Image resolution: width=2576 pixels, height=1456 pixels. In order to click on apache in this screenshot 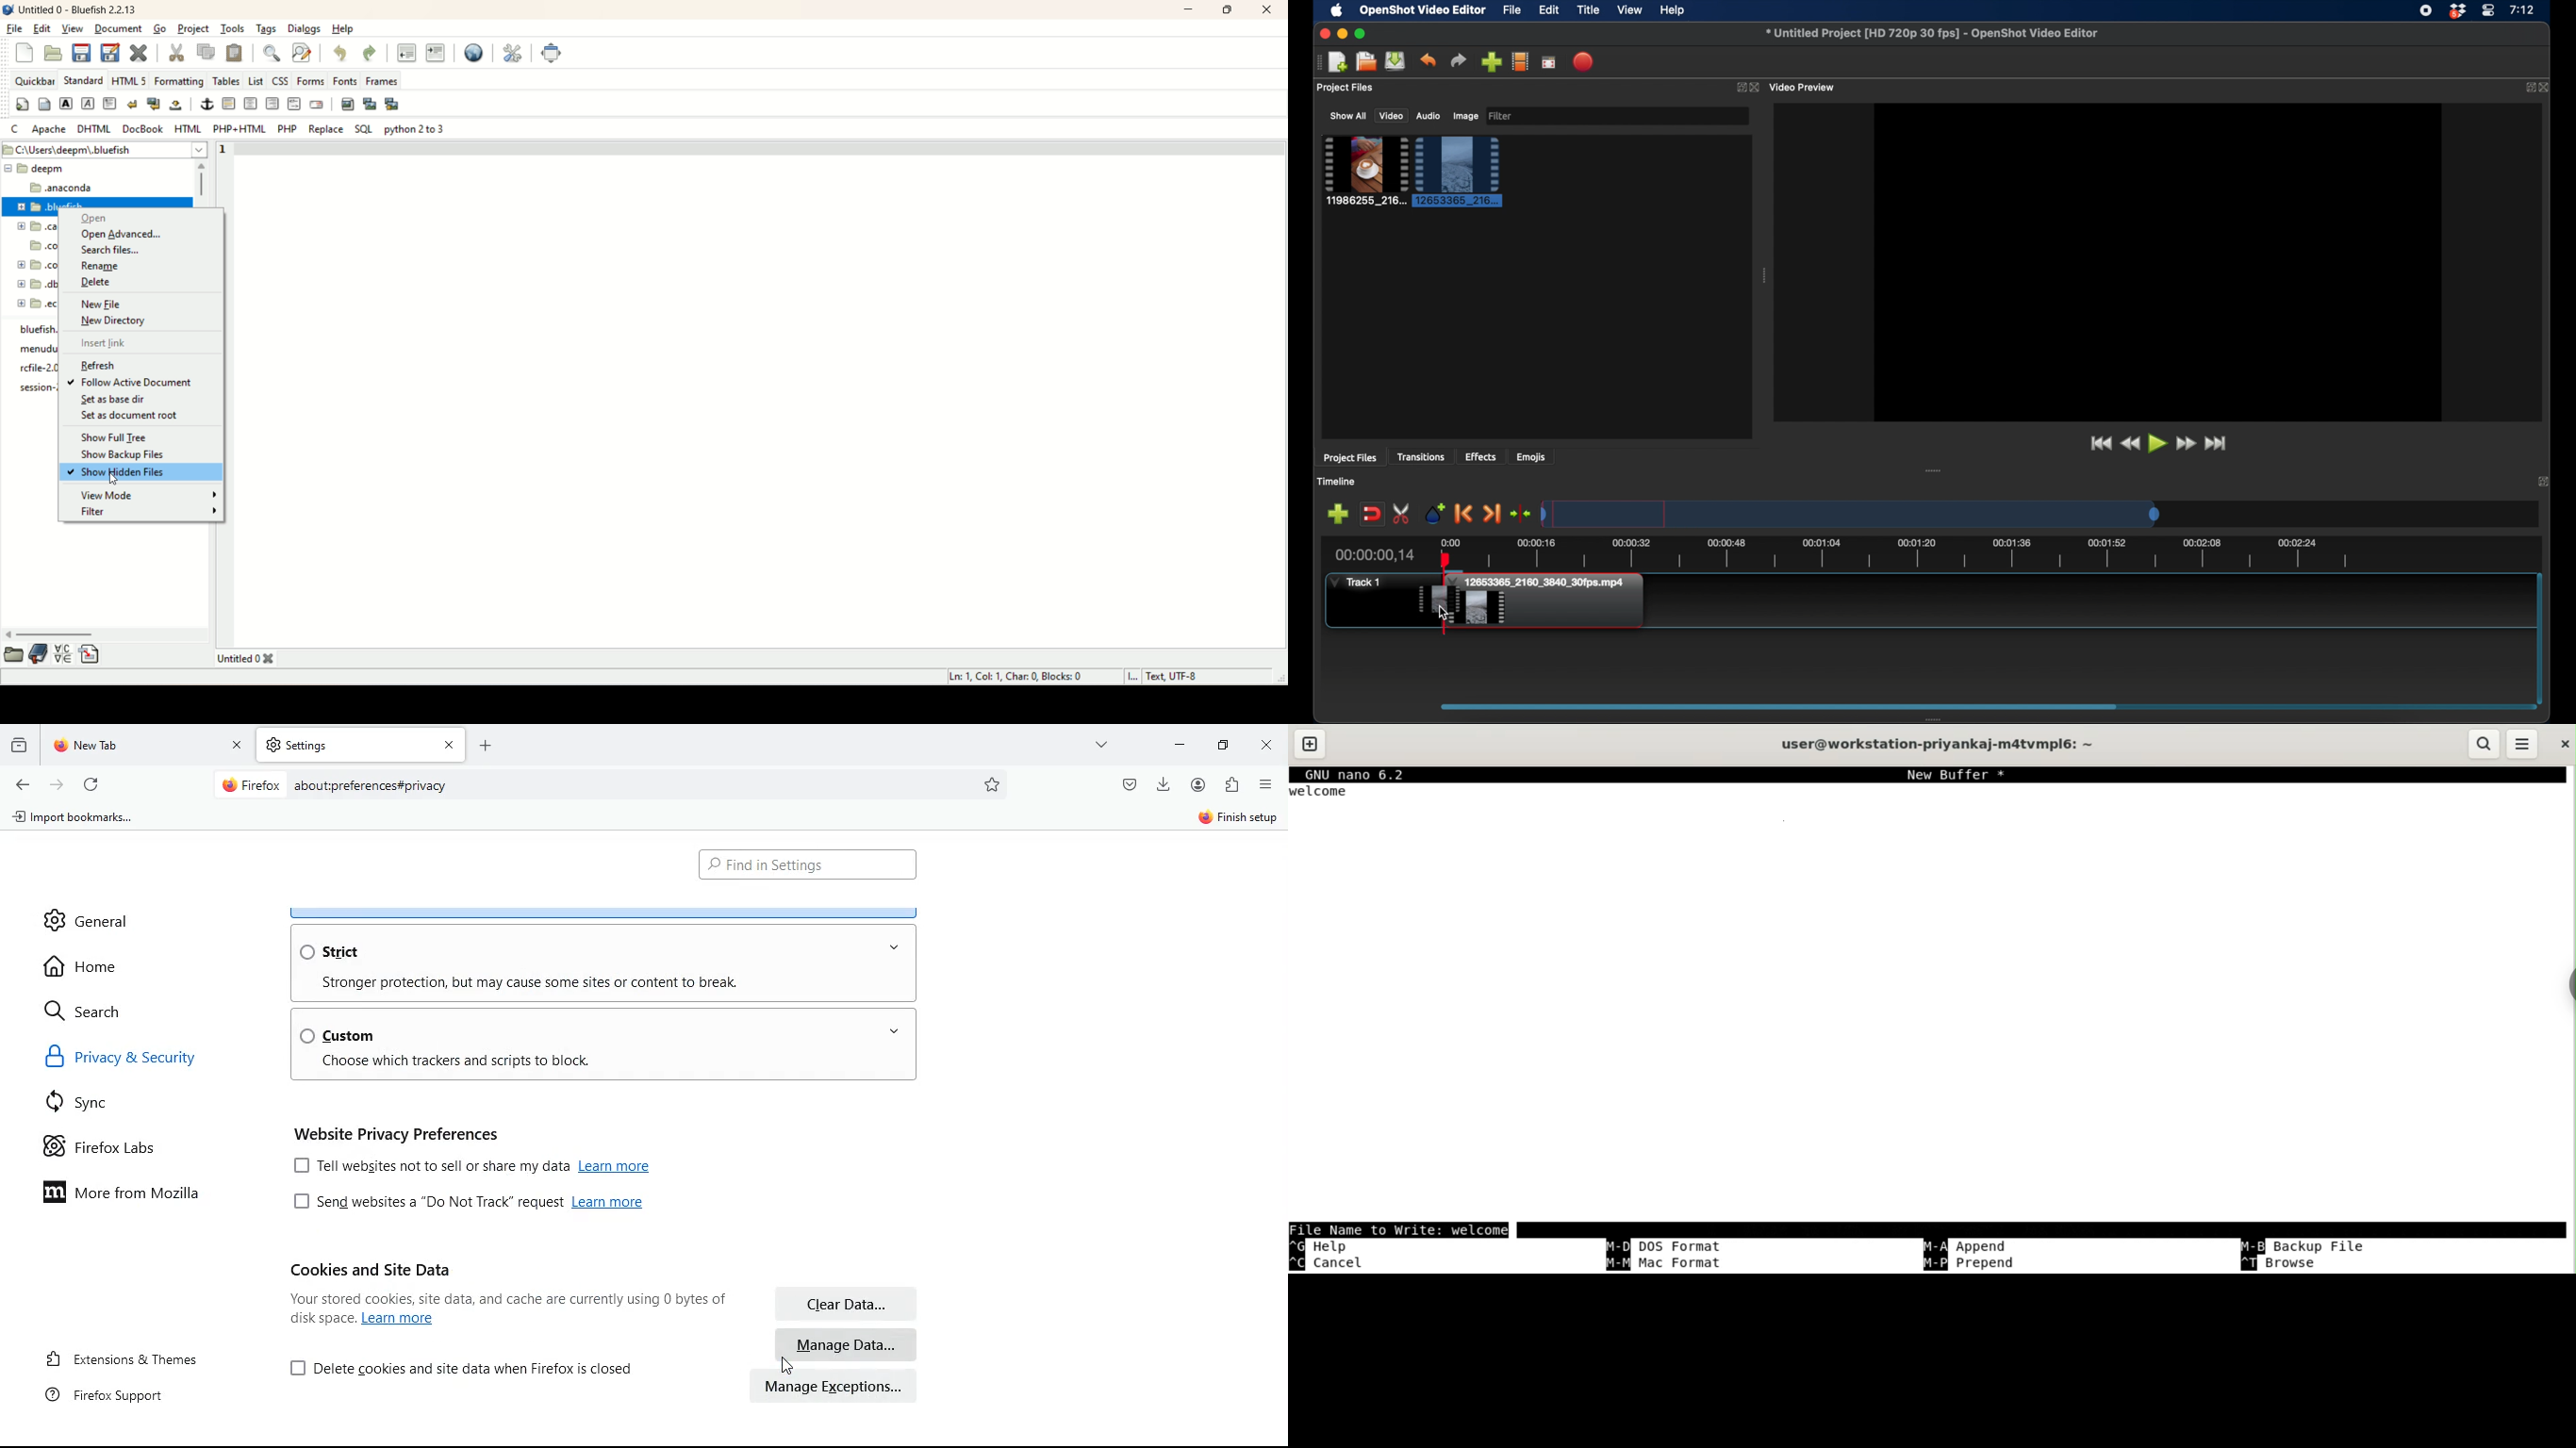, I will do `click(48, 130)`.